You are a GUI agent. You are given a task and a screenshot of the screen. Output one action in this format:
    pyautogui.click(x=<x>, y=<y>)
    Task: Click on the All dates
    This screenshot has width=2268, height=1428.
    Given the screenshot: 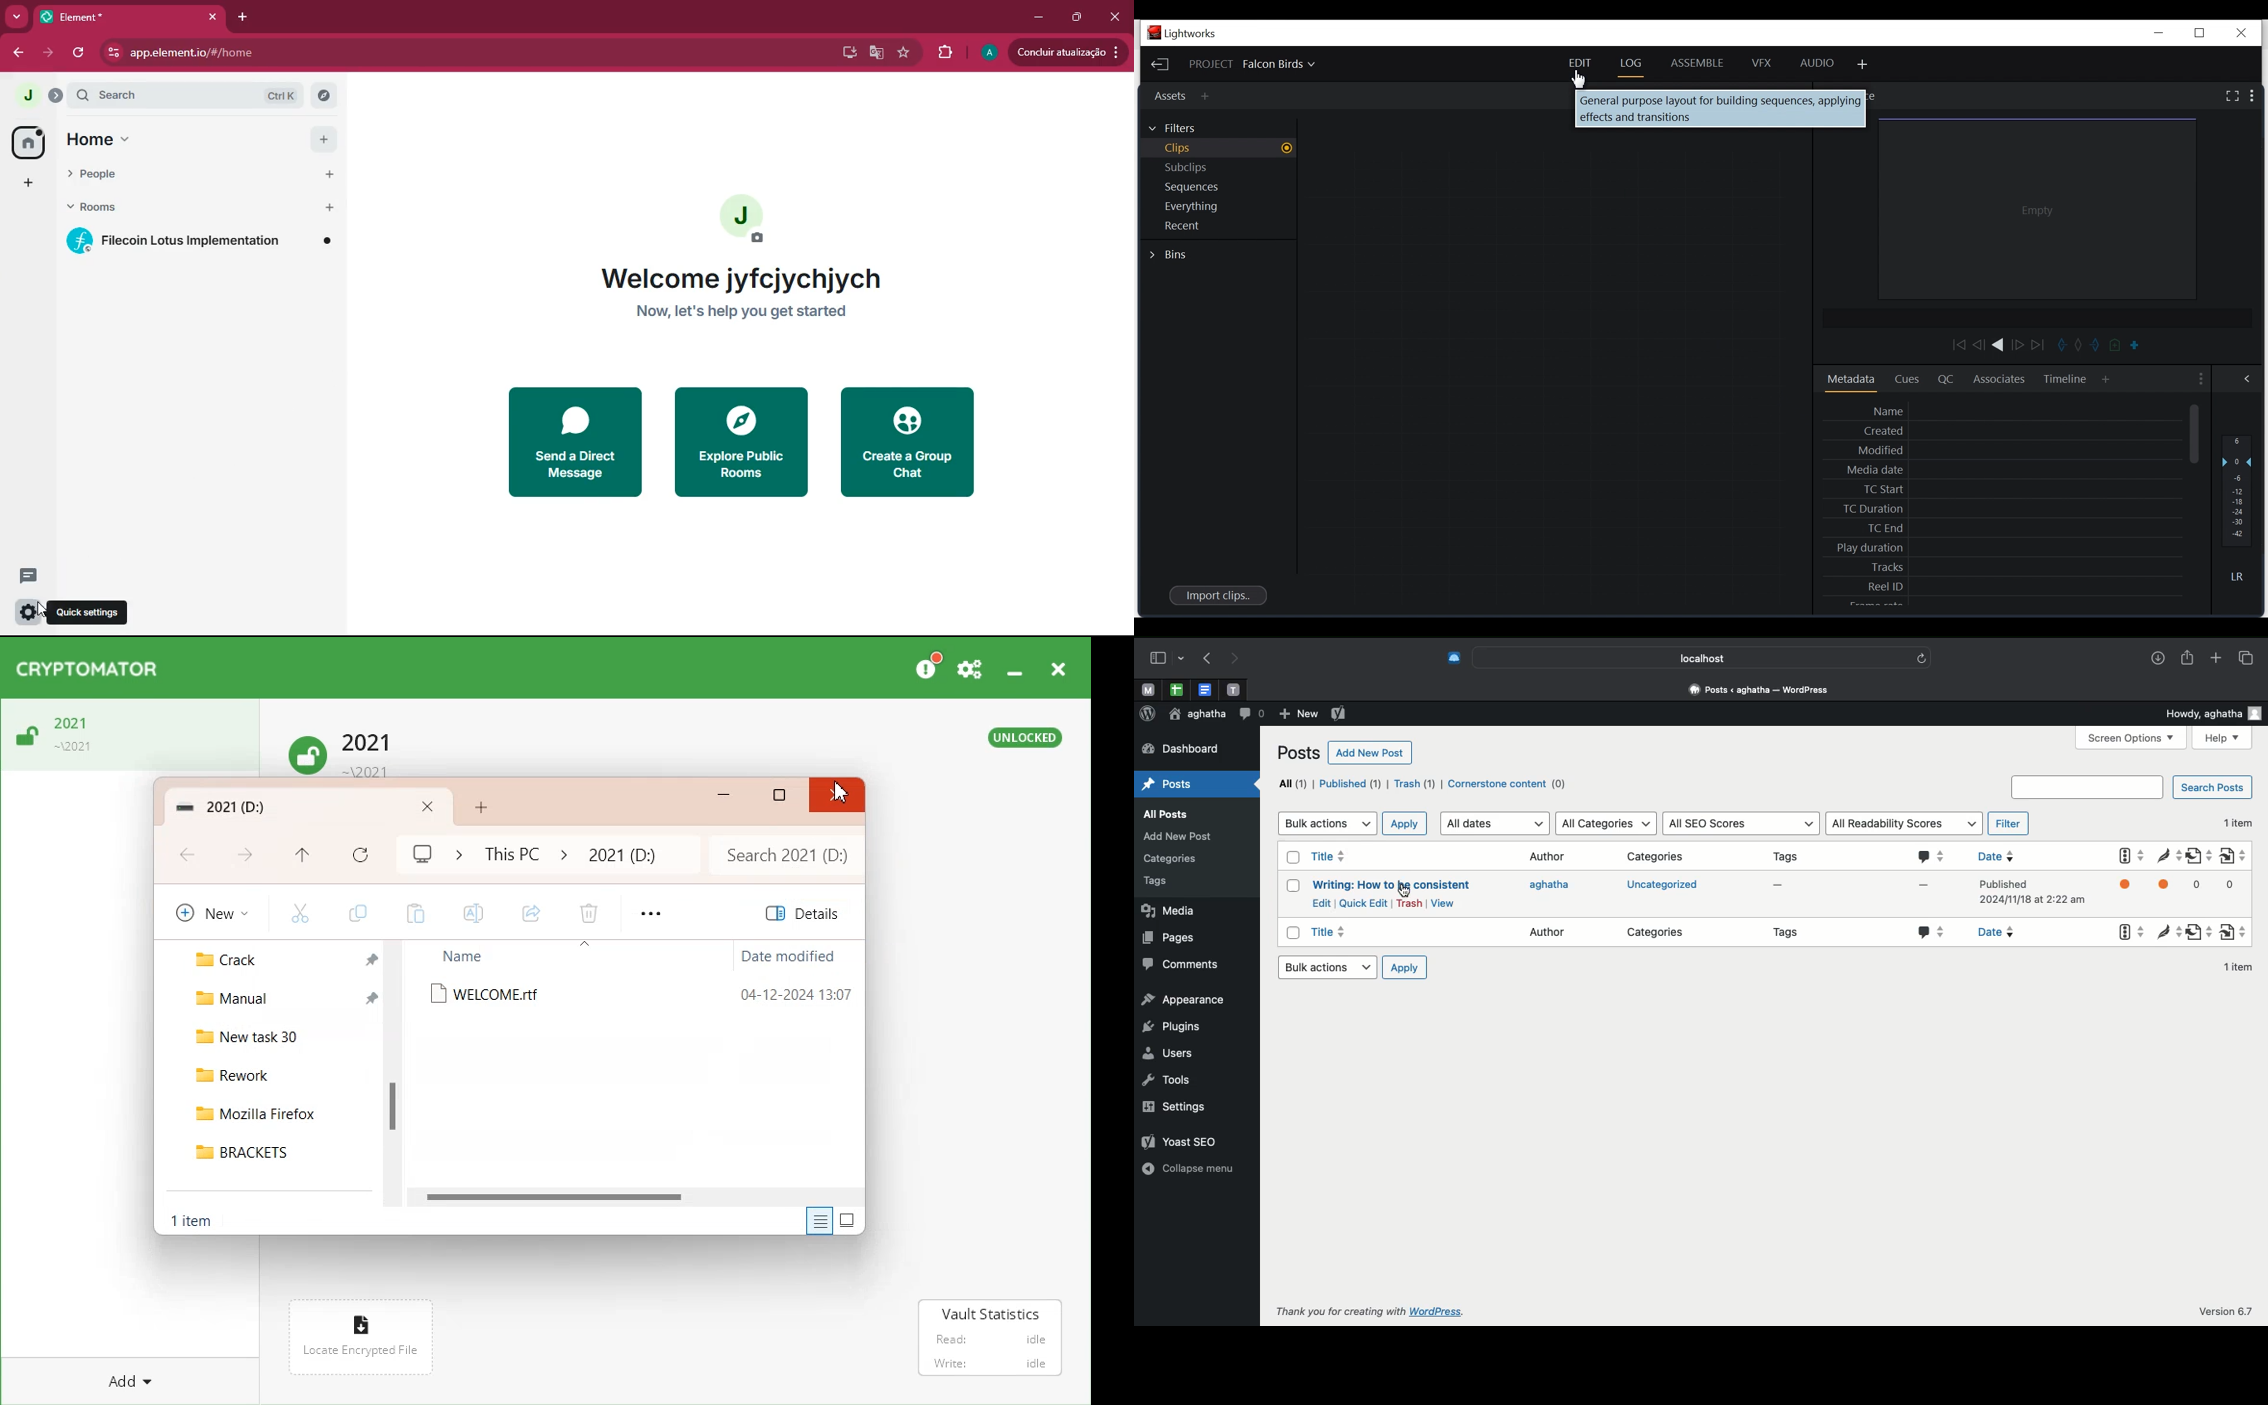 What is the action you would take?
    pyautogui.click(x=1495, y=824)
    